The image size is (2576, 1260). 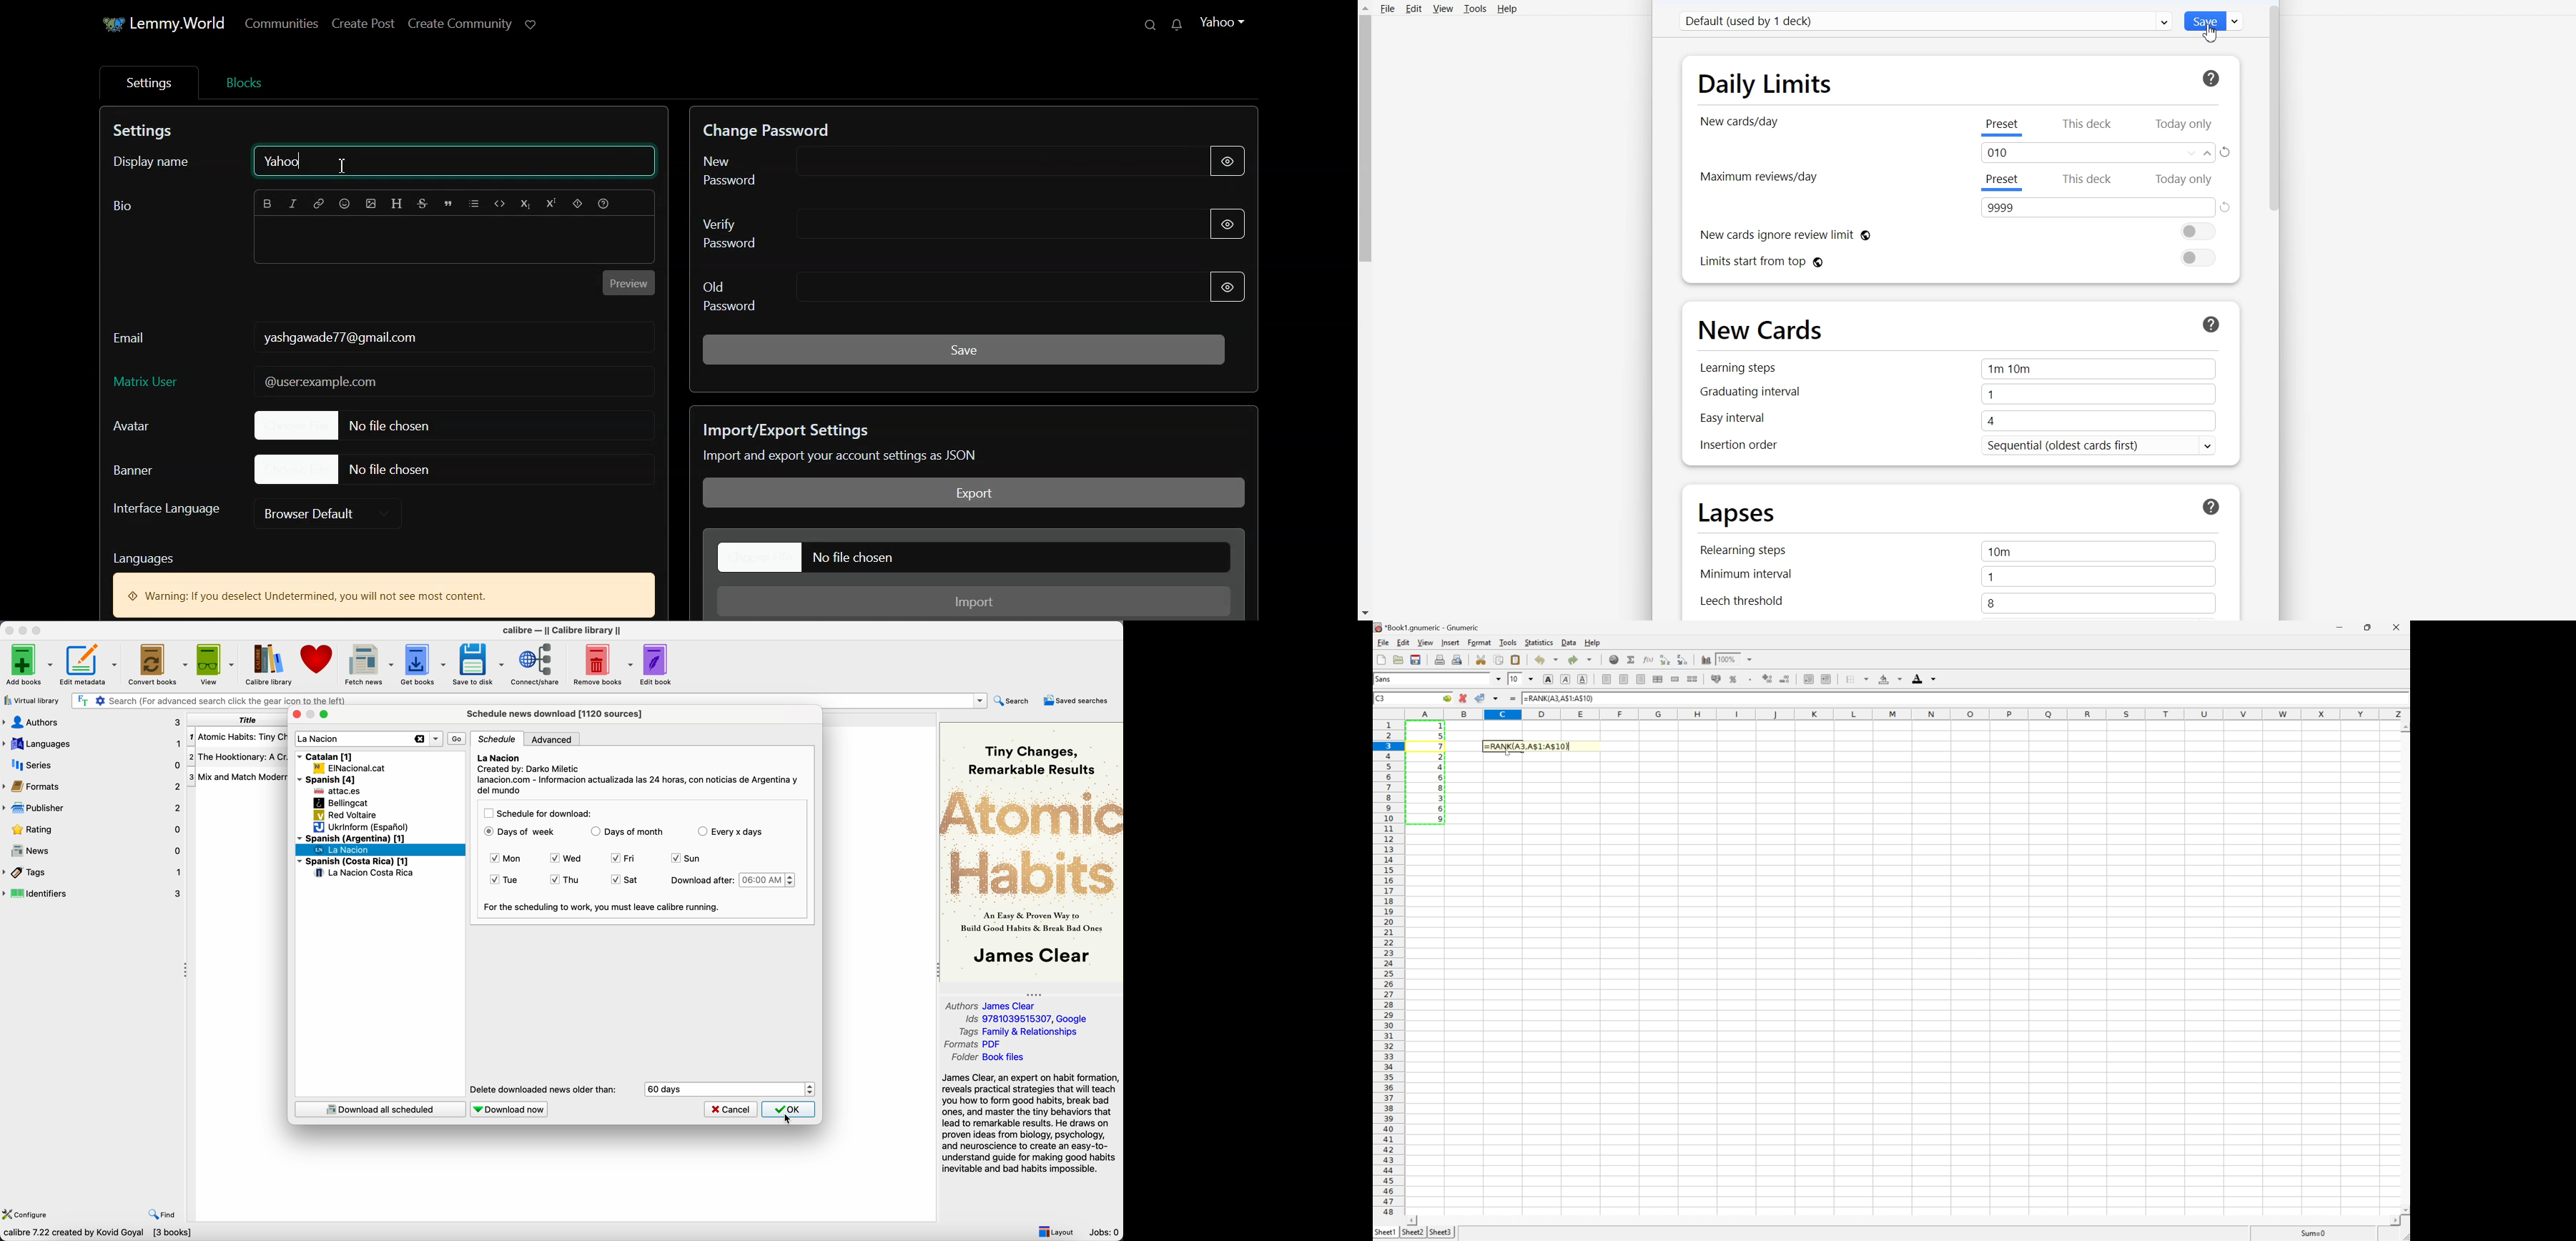 I want to click on Italic, so click(x=294, y=204).